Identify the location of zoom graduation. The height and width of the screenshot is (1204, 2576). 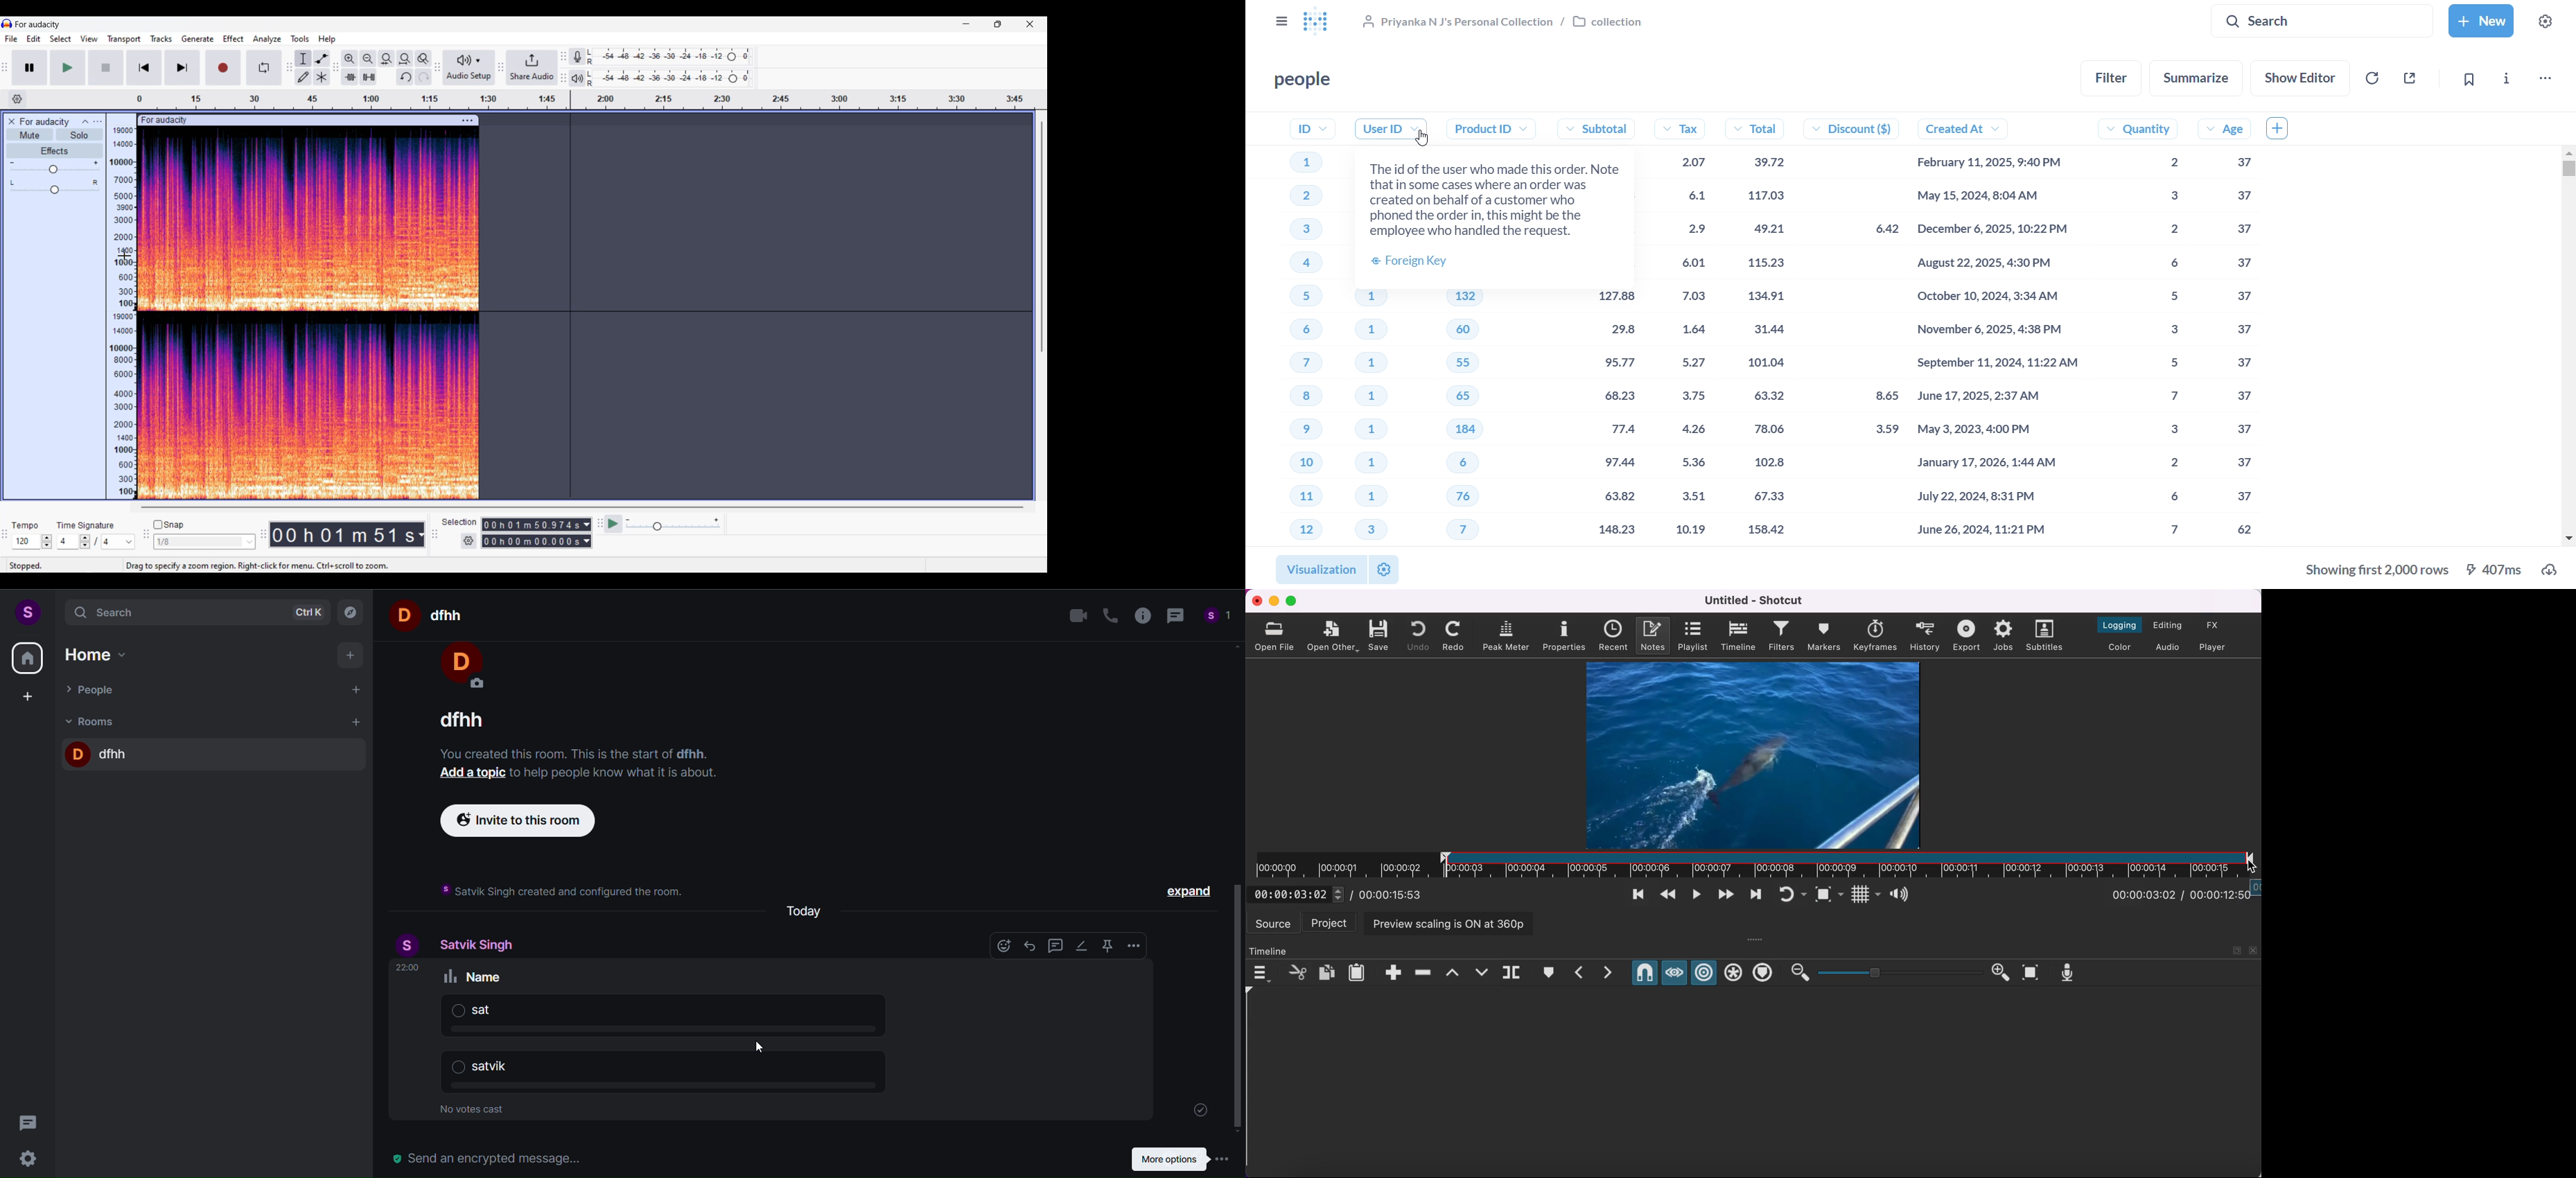
(1900, 973).